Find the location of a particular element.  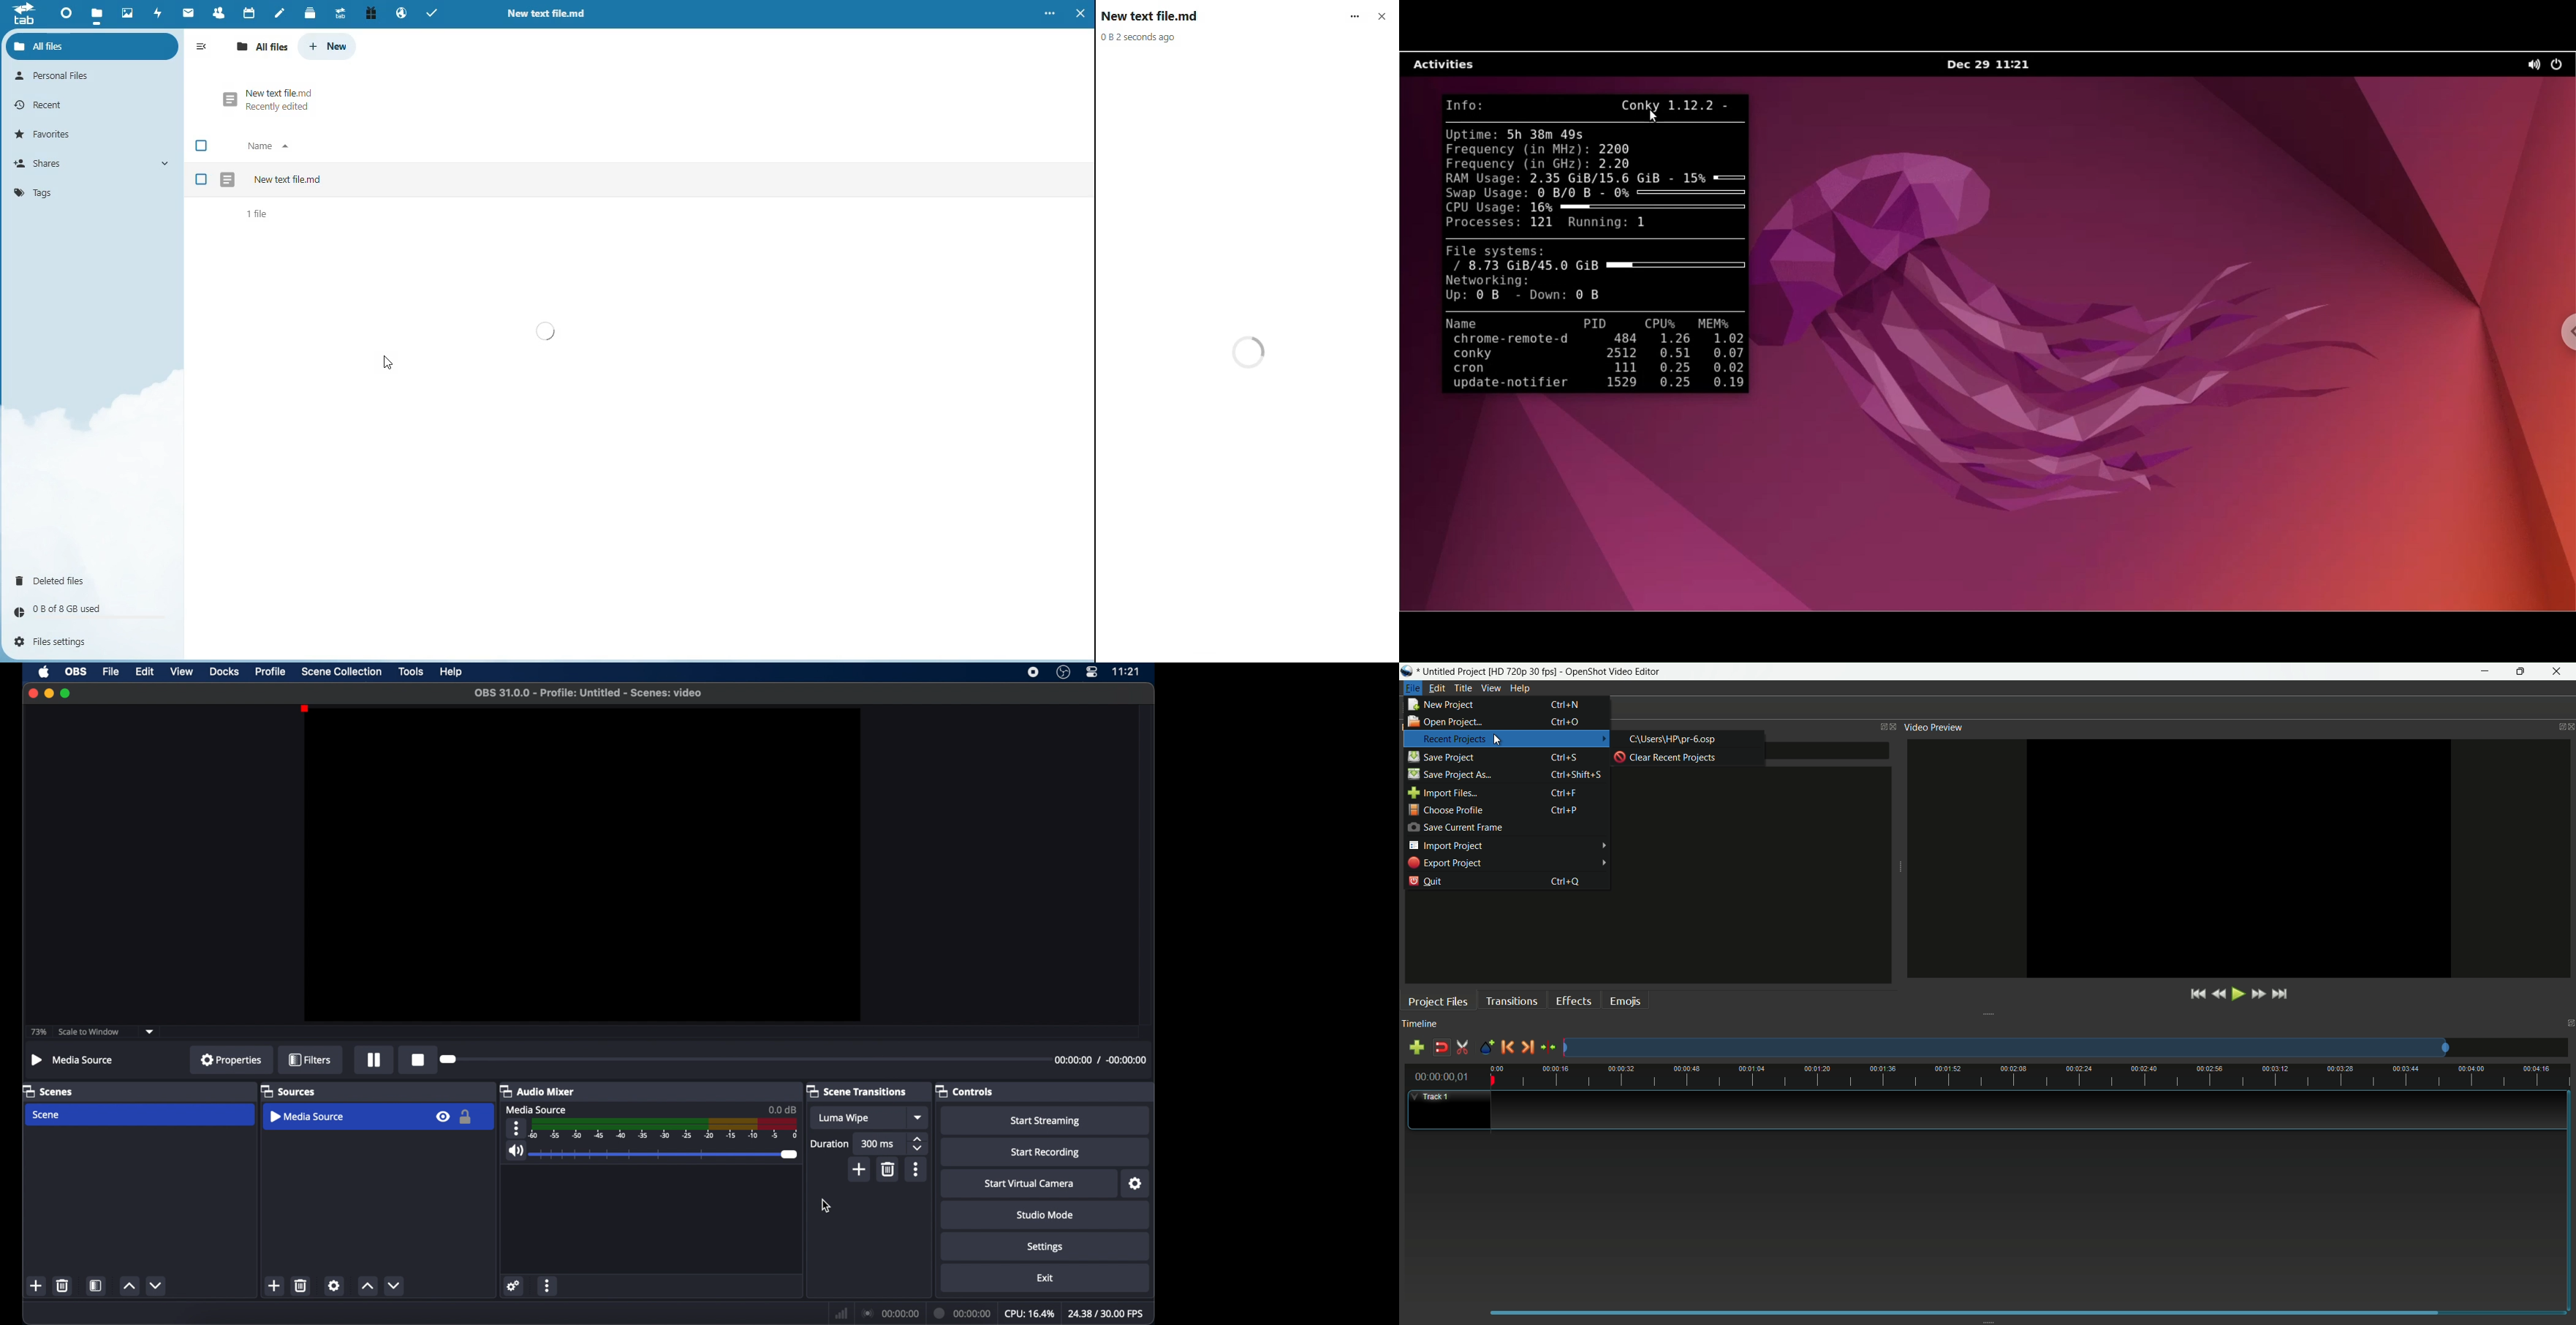

file is located at coordinates (110, 672).